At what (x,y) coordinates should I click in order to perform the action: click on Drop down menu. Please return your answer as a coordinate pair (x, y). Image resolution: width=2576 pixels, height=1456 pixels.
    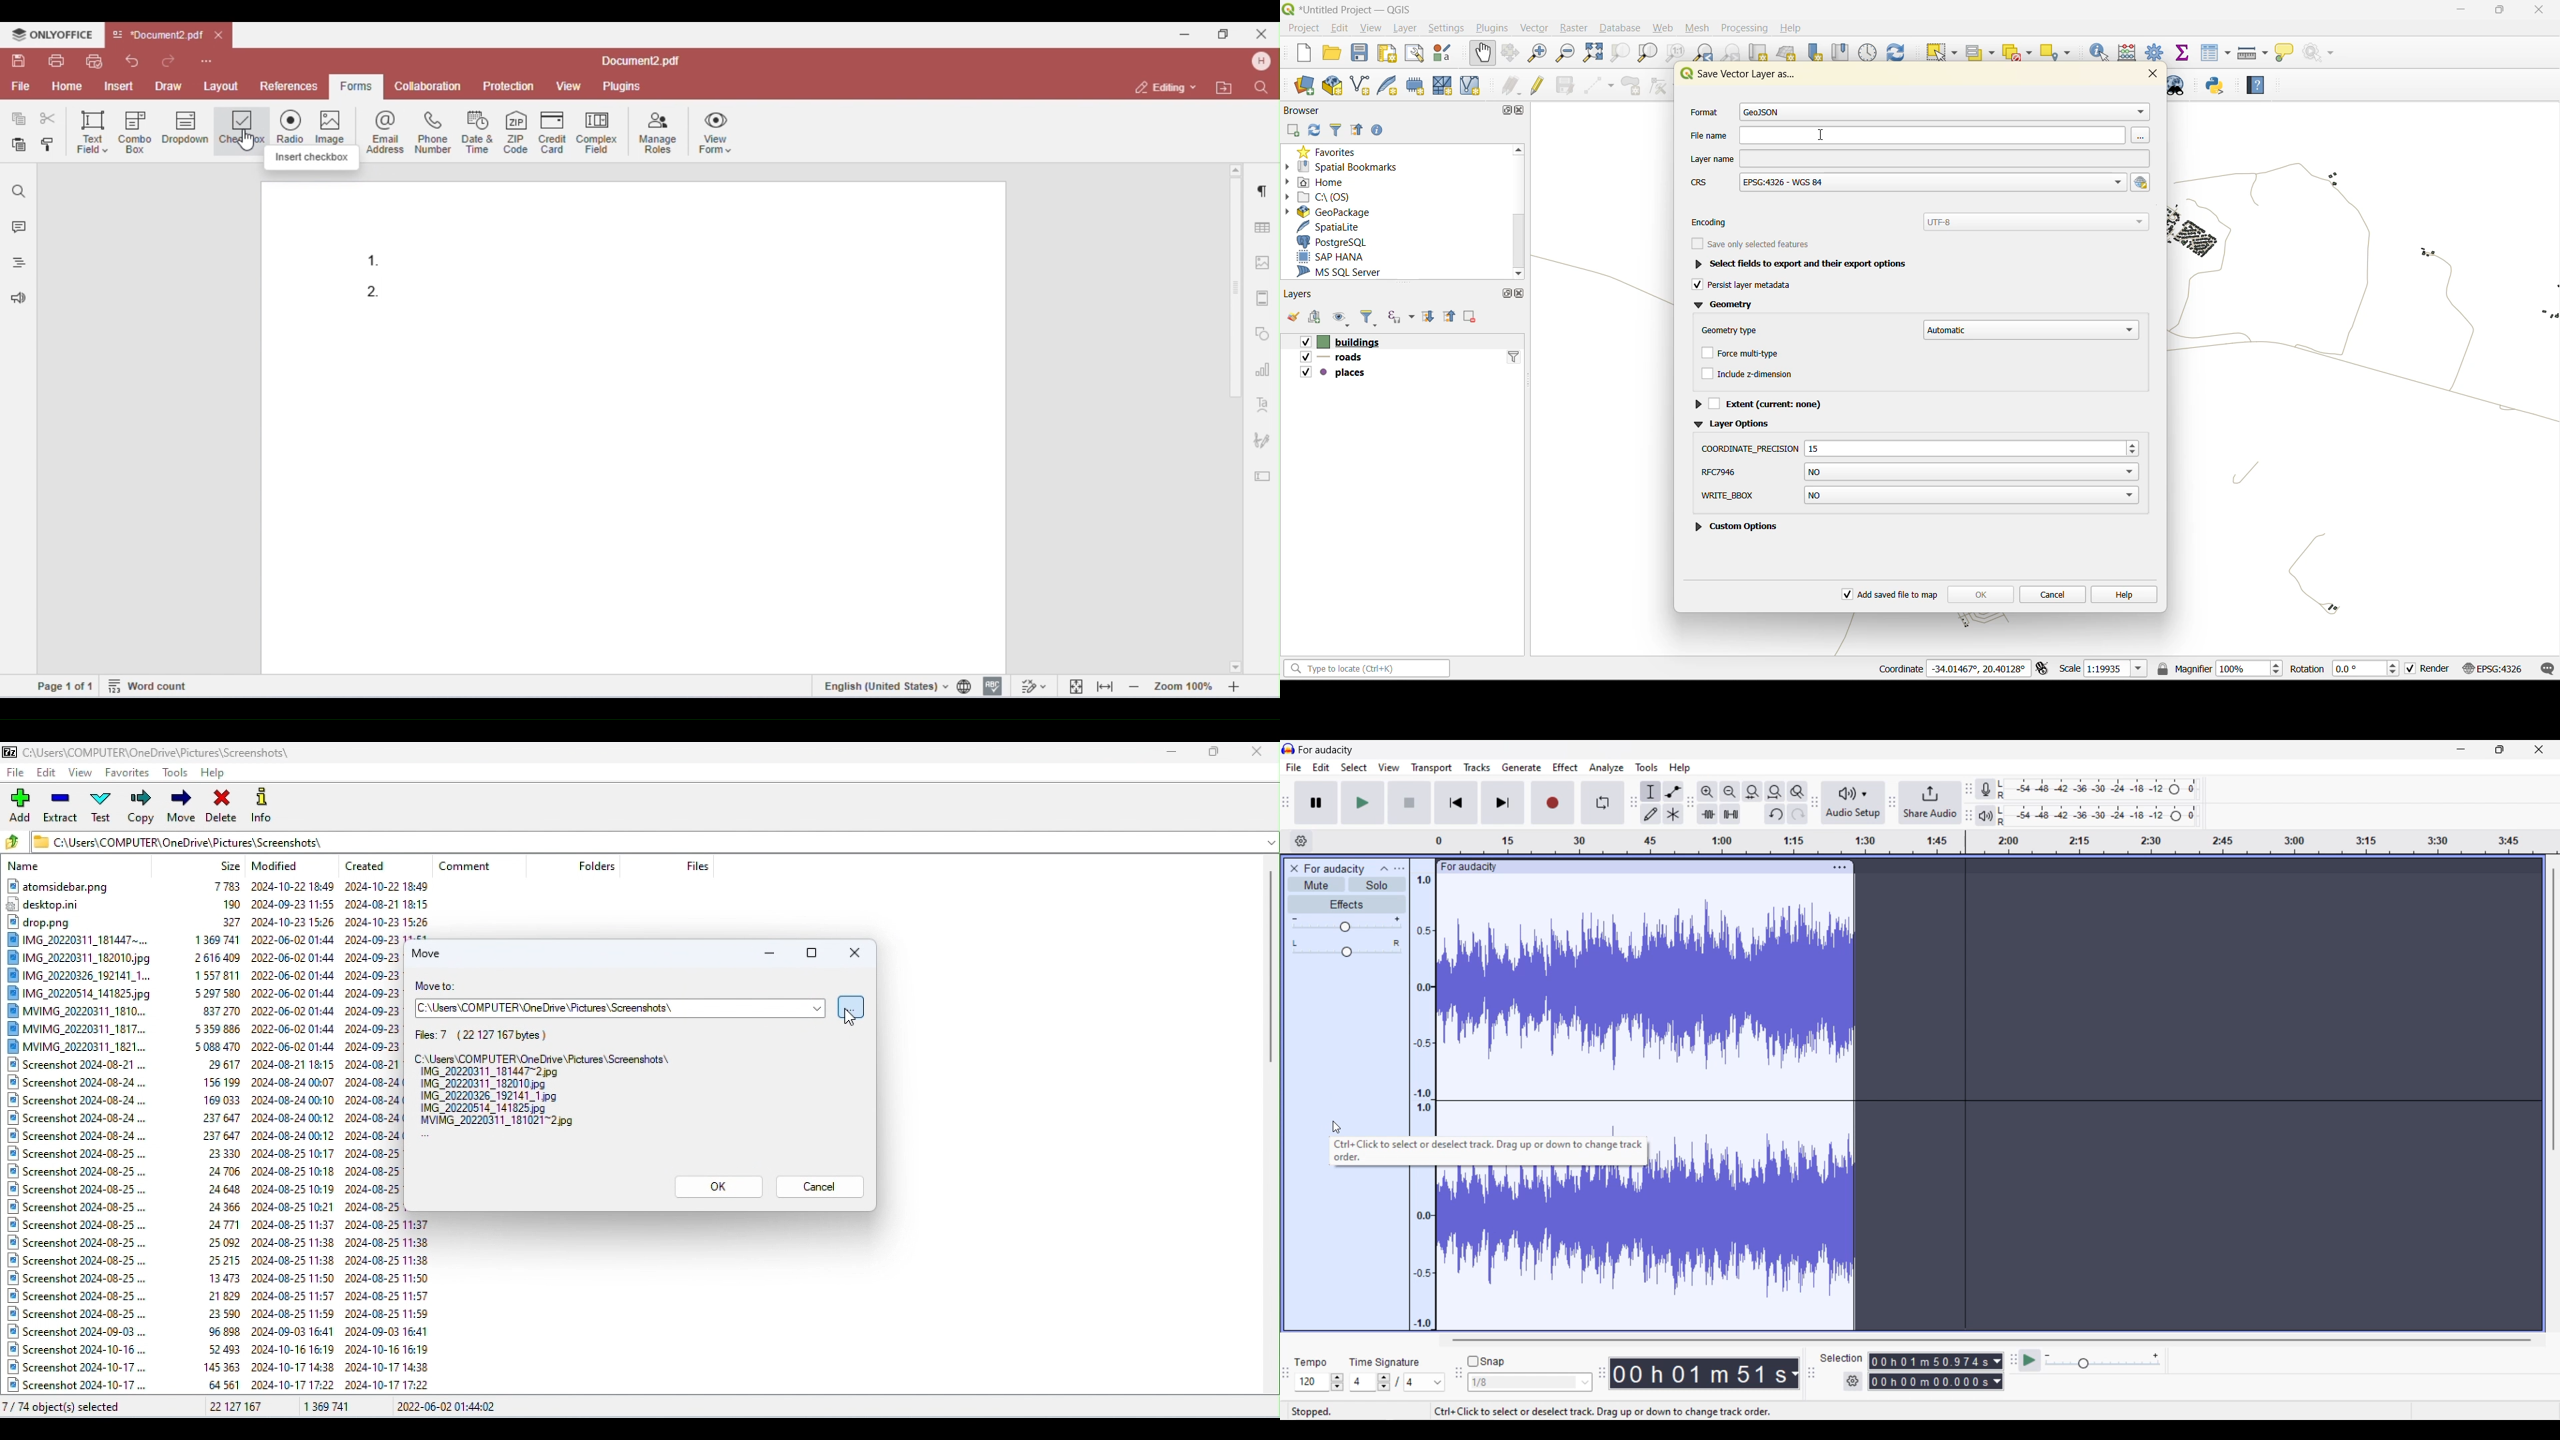
    Looking at the image, I should click on (1269, 841).